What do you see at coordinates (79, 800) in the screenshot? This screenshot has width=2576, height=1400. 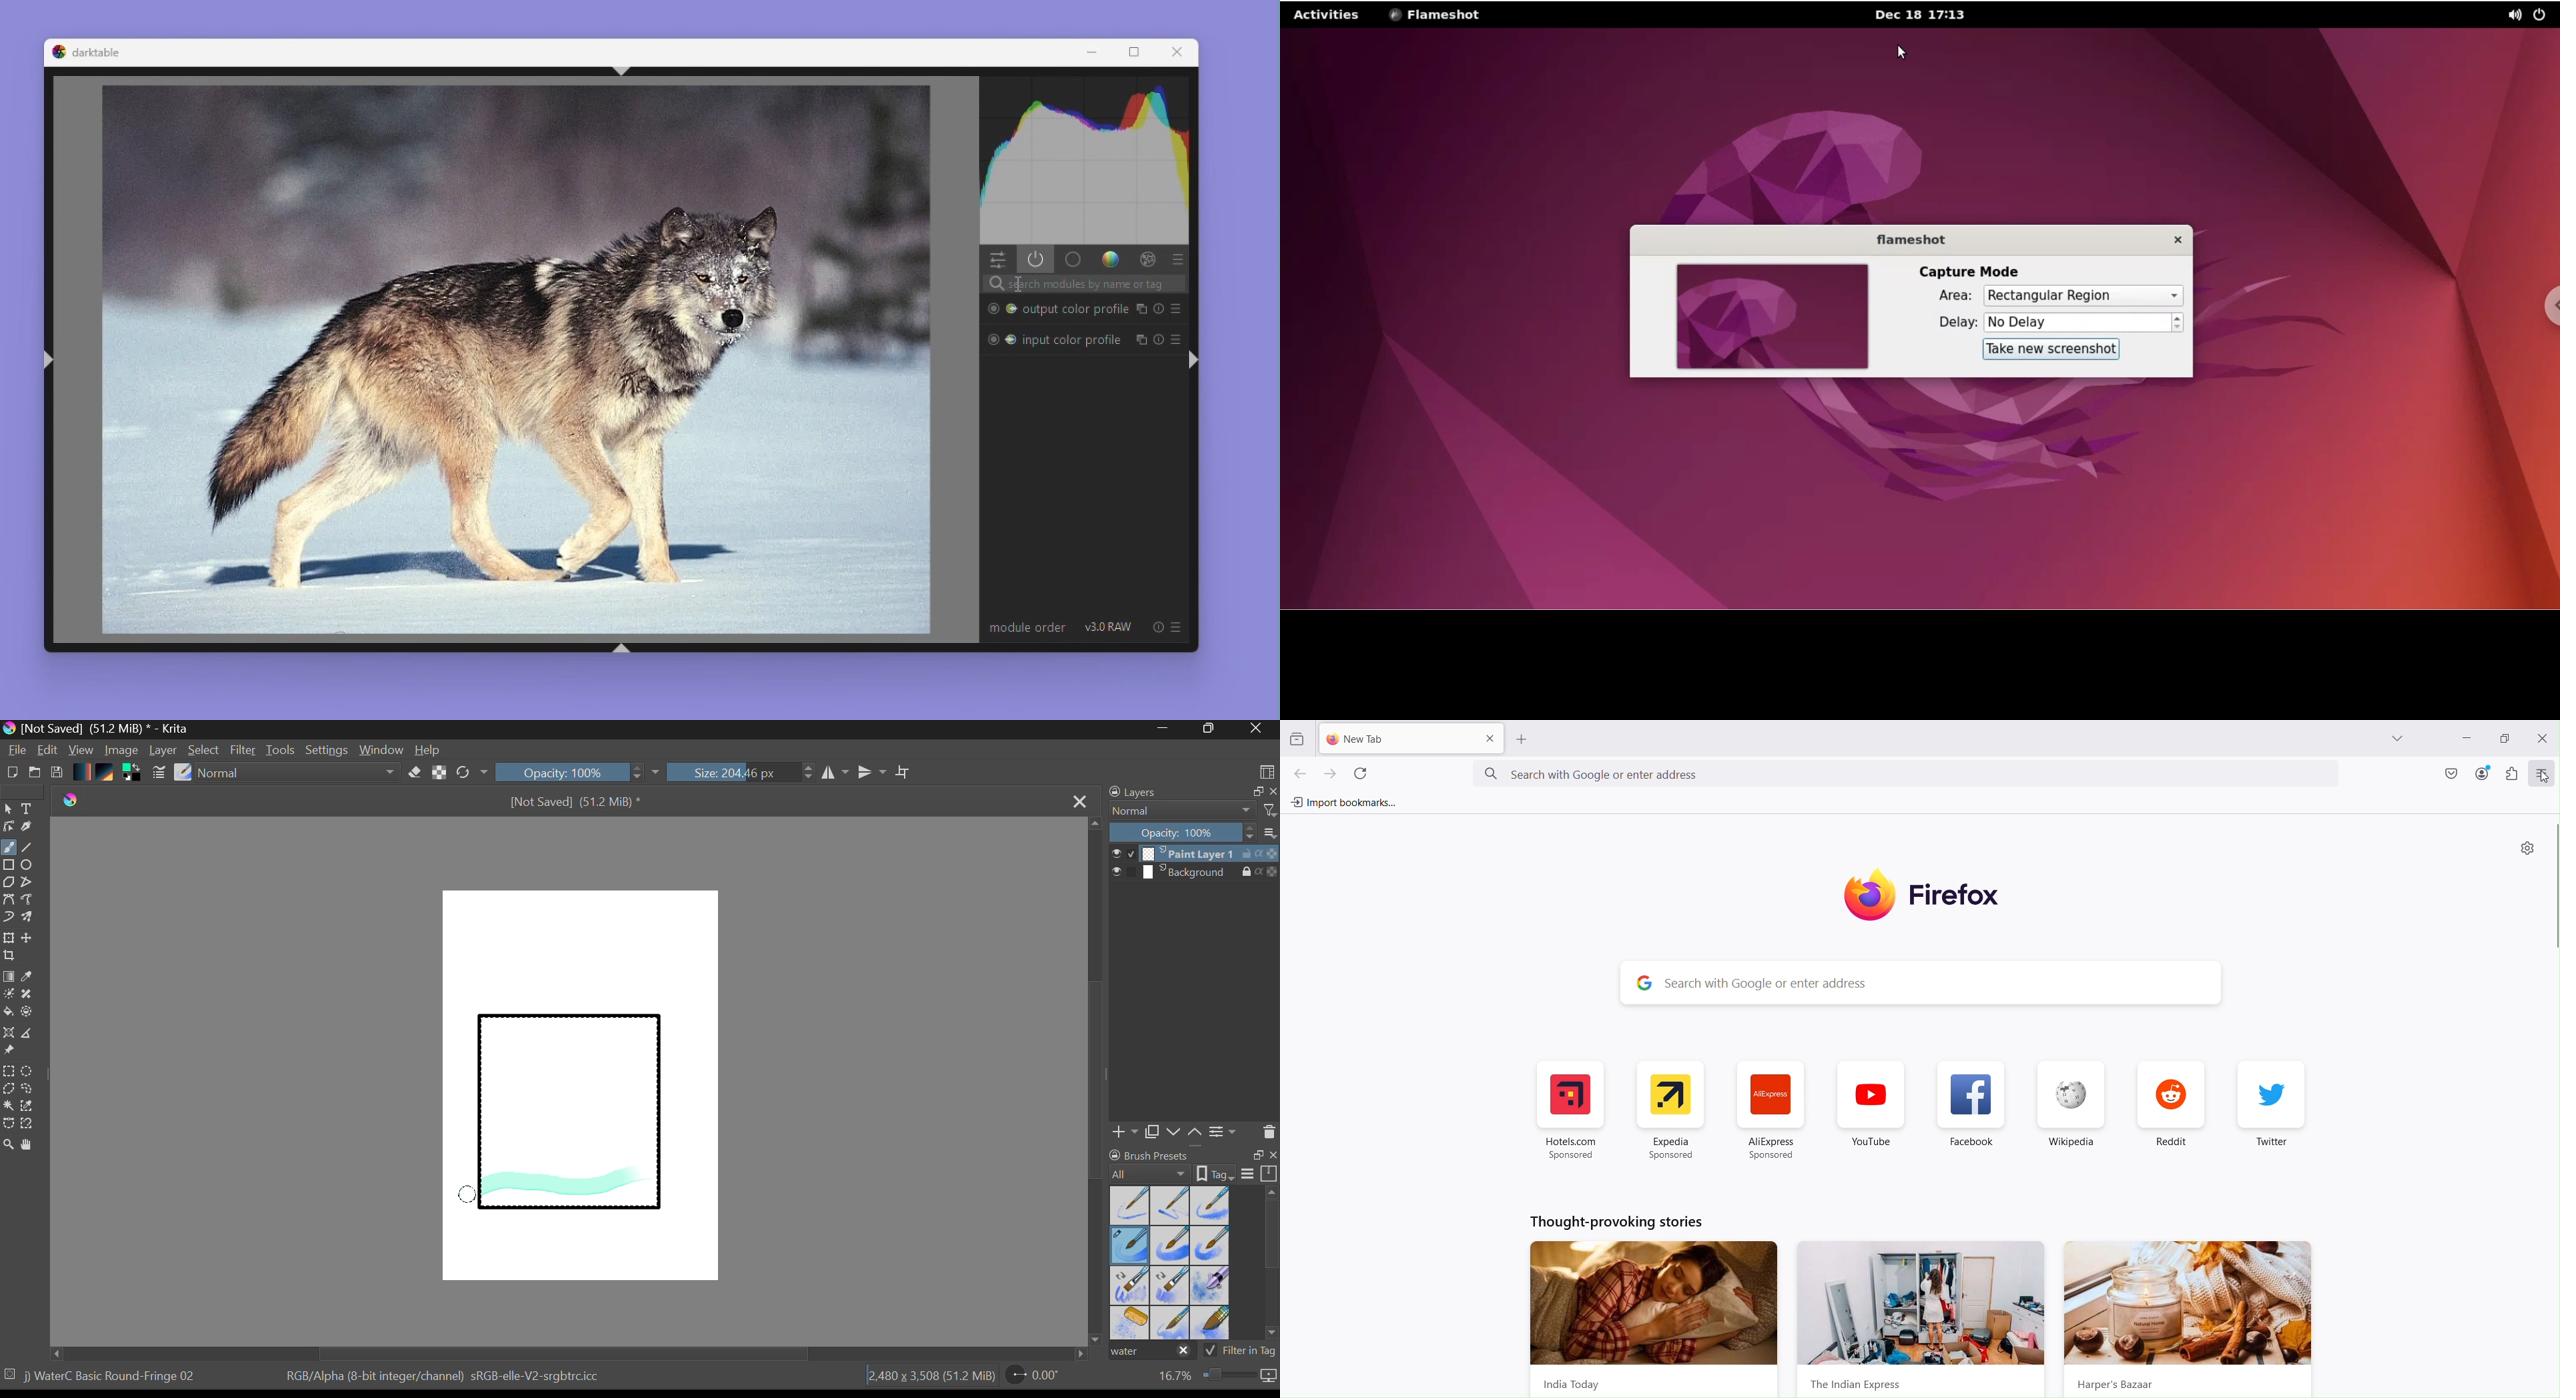 I see `logo` at bounding box center [79, 800].